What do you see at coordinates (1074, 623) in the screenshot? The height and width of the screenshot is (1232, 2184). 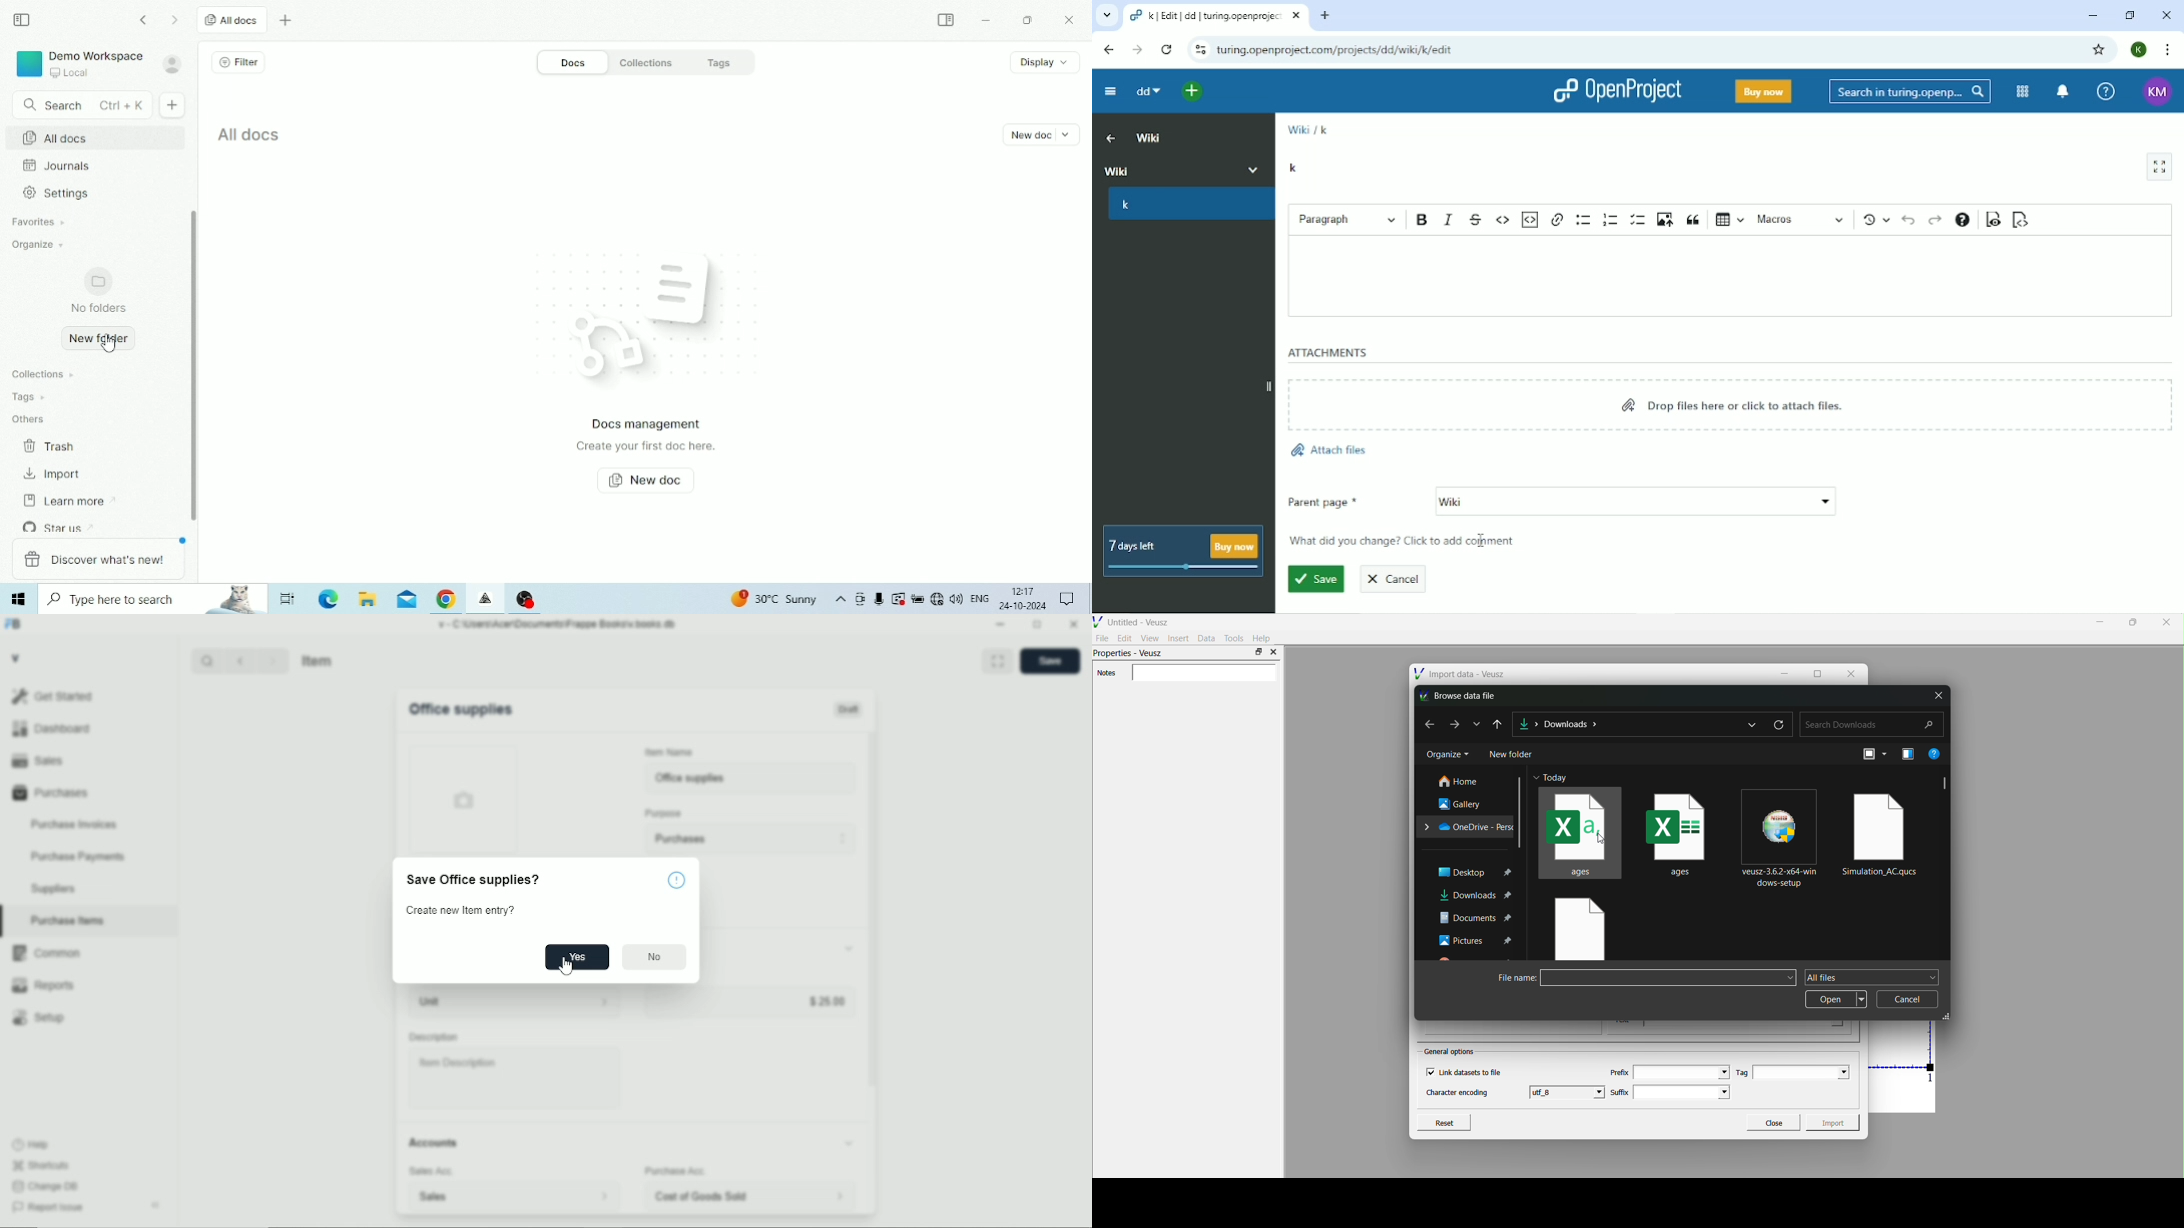 I see `Close` at bounding box center [1074, 623].